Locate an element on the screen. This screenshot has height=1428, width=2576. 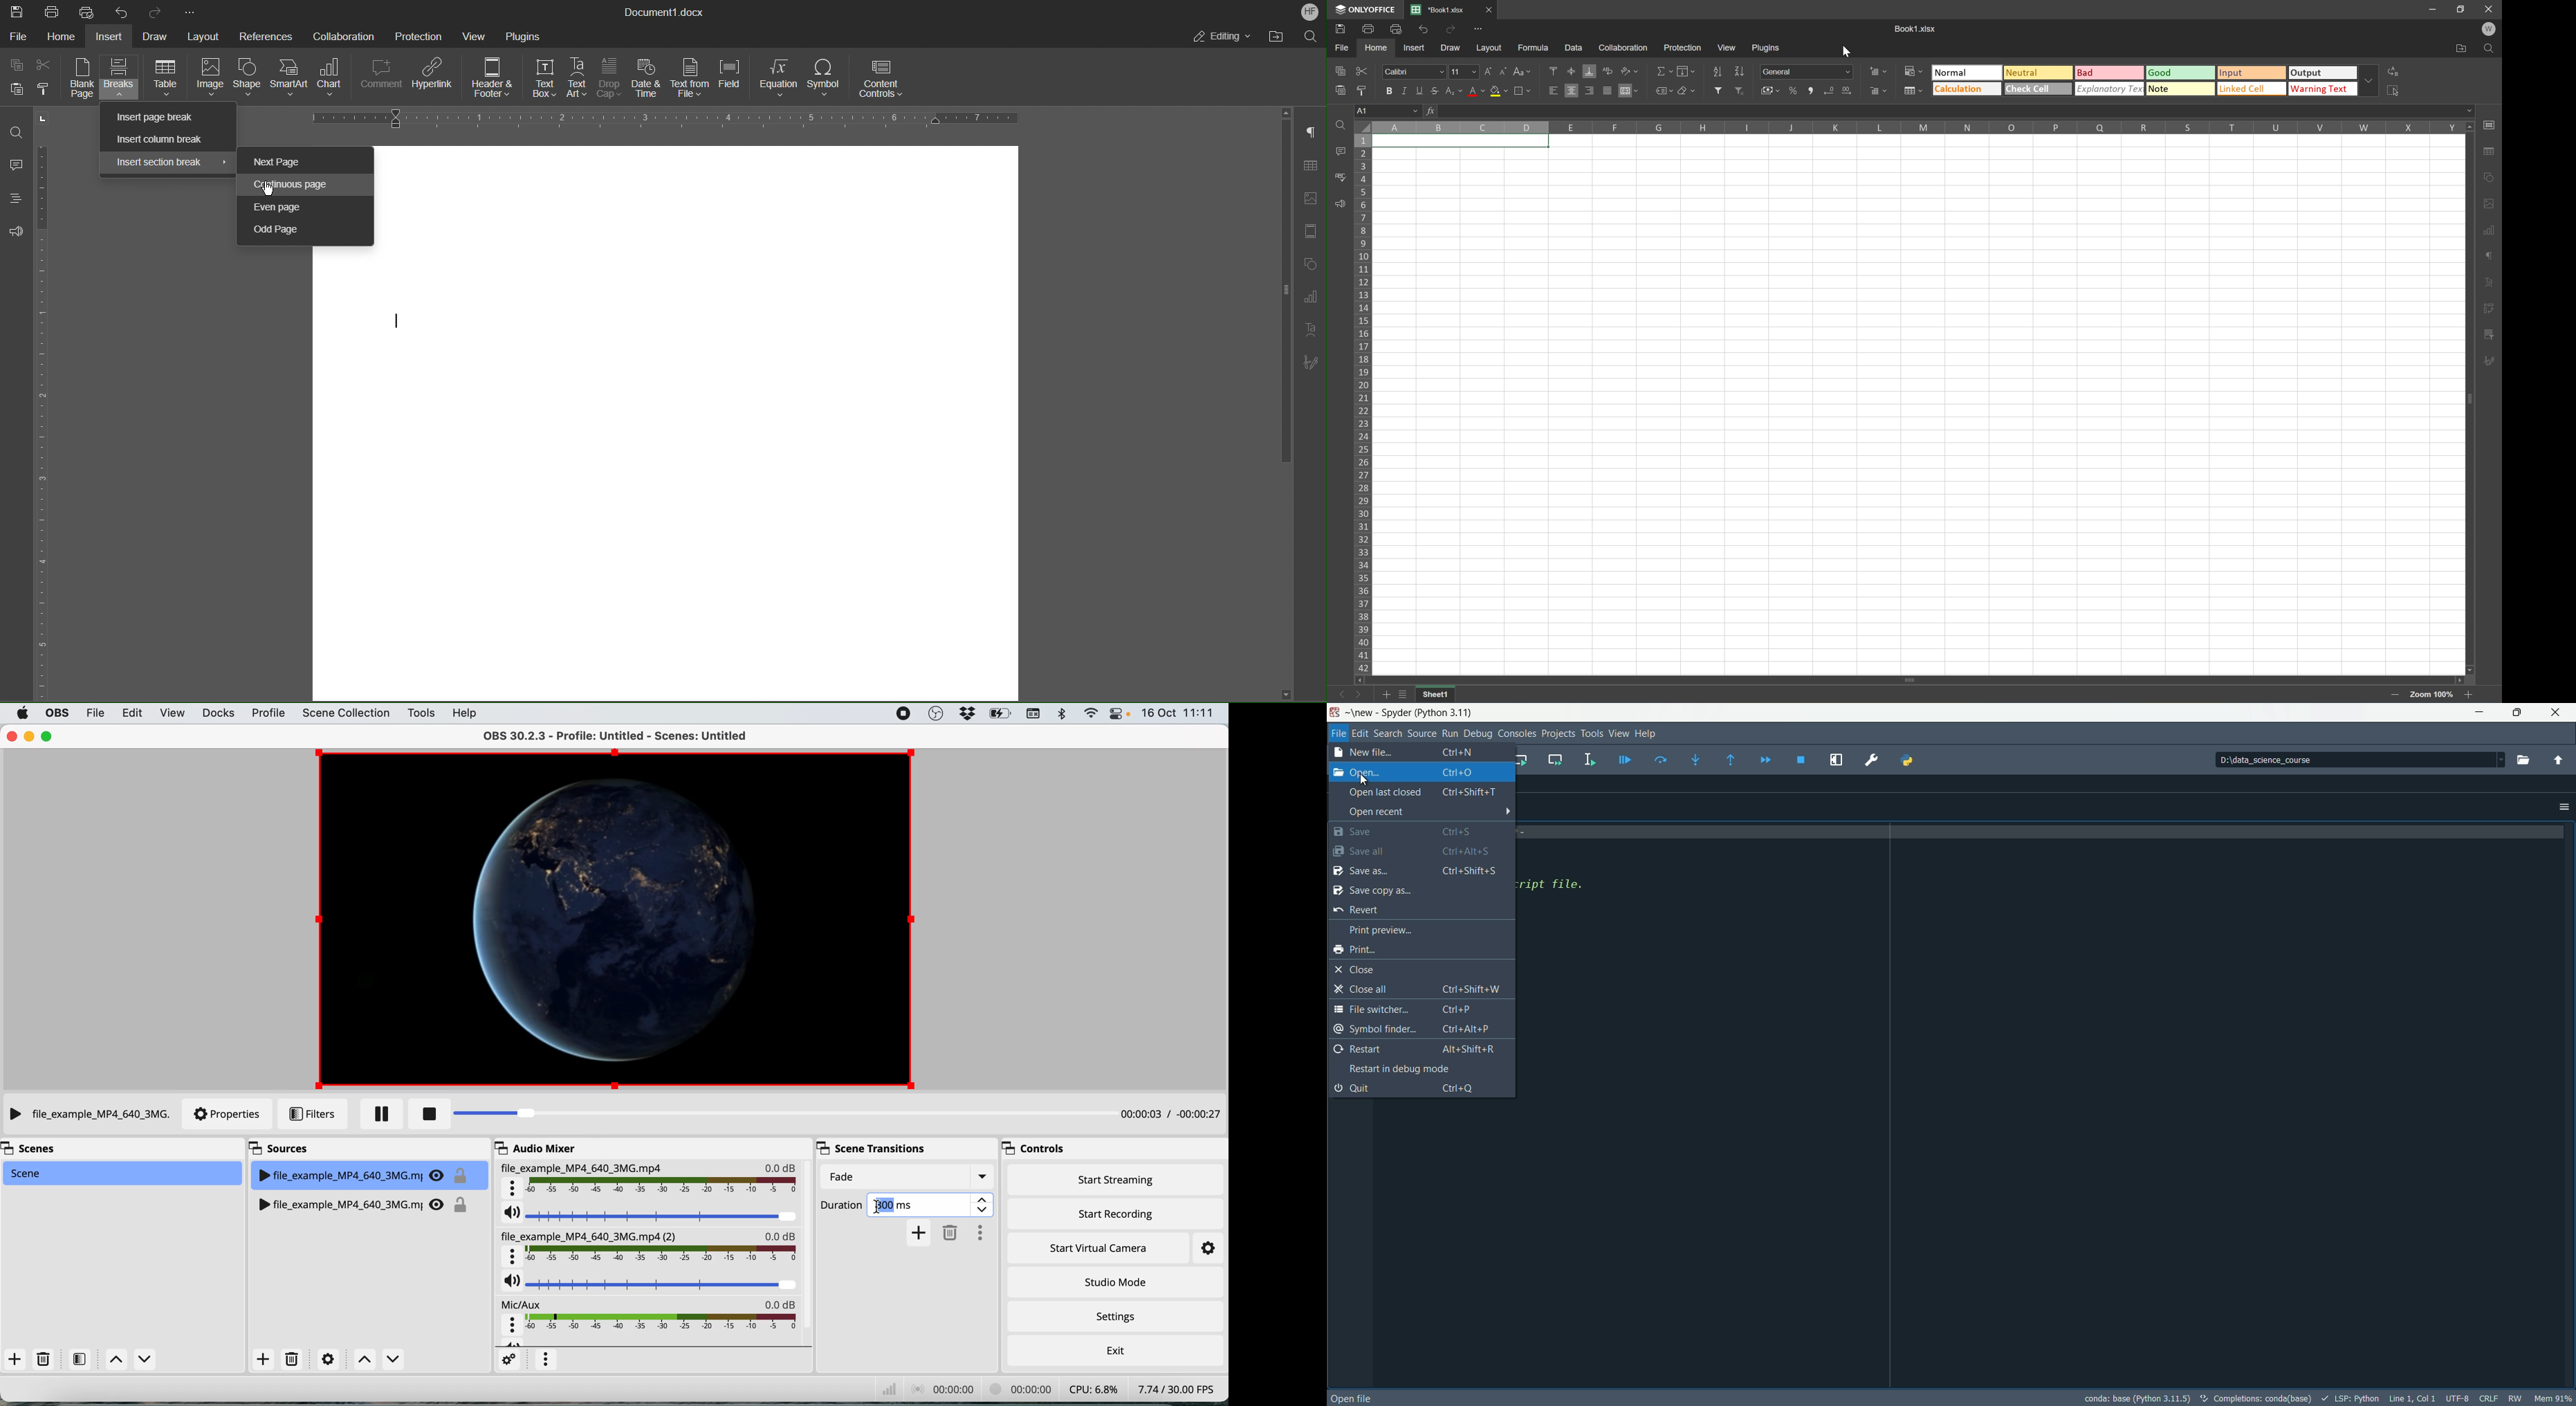
consoles menu is located at coordinates (1517, 733).